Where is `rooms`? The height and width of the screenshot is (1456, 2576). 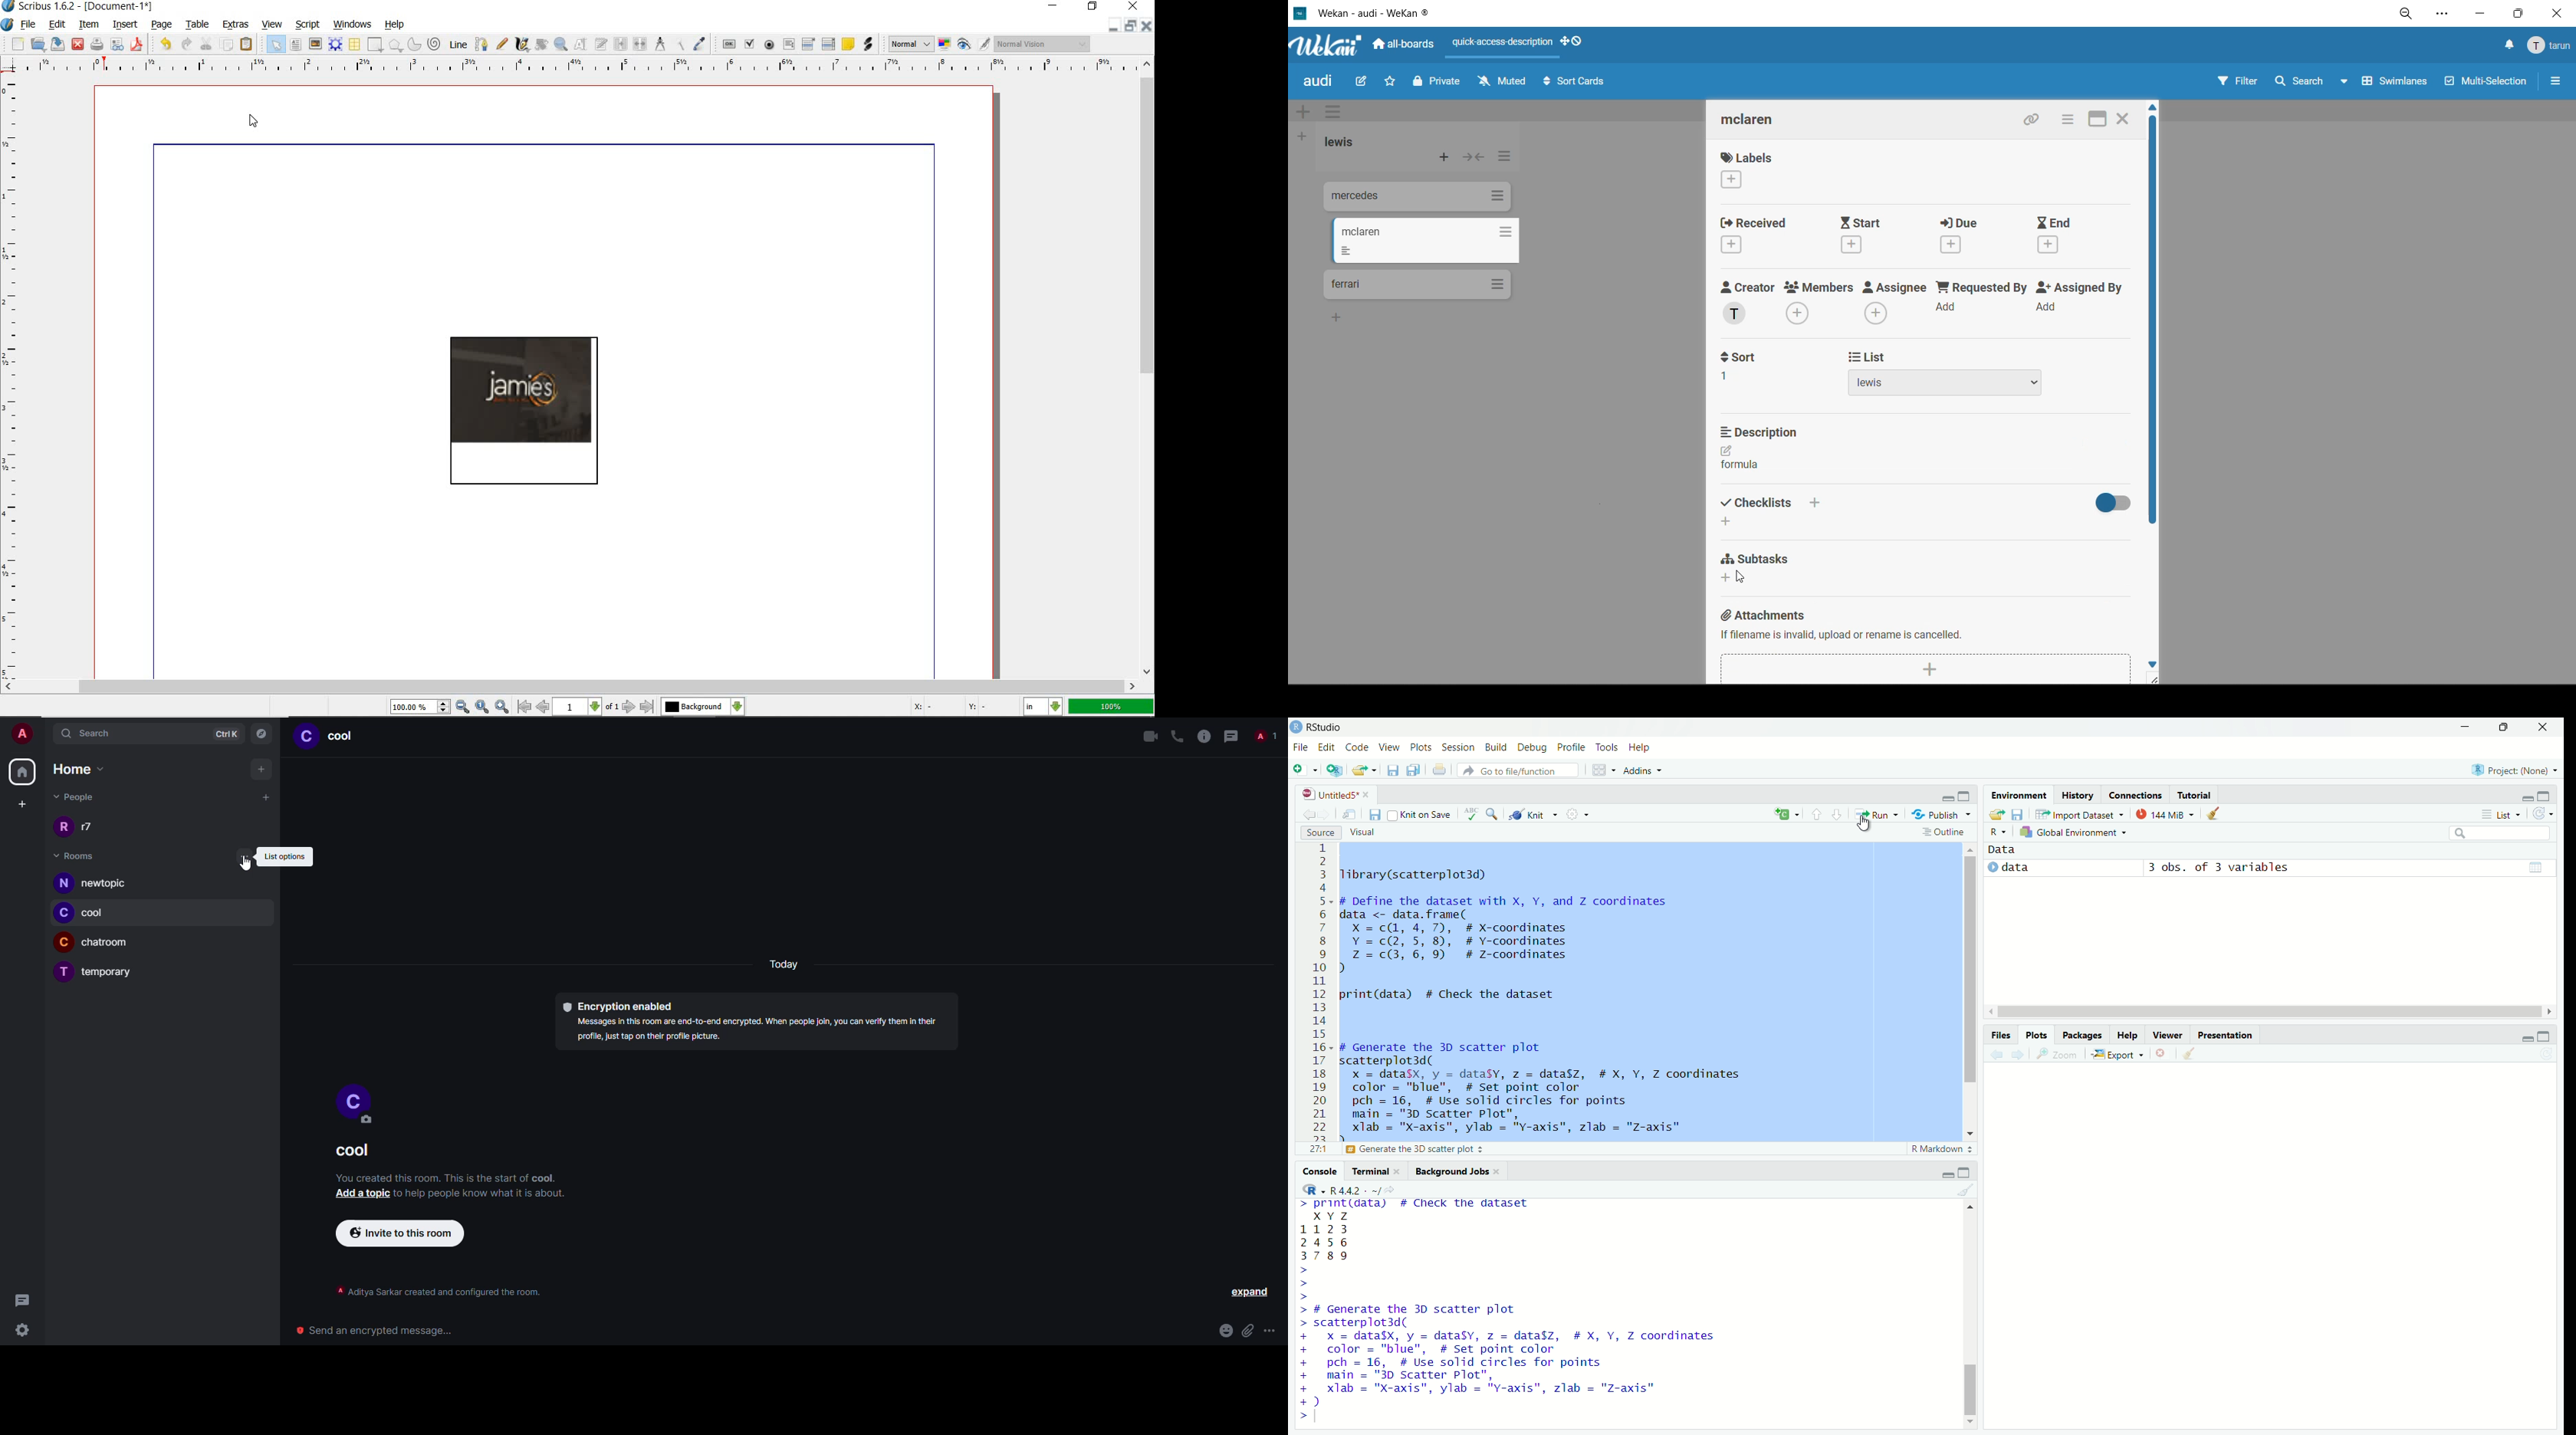 rooms is located at coordinates (75, 856).